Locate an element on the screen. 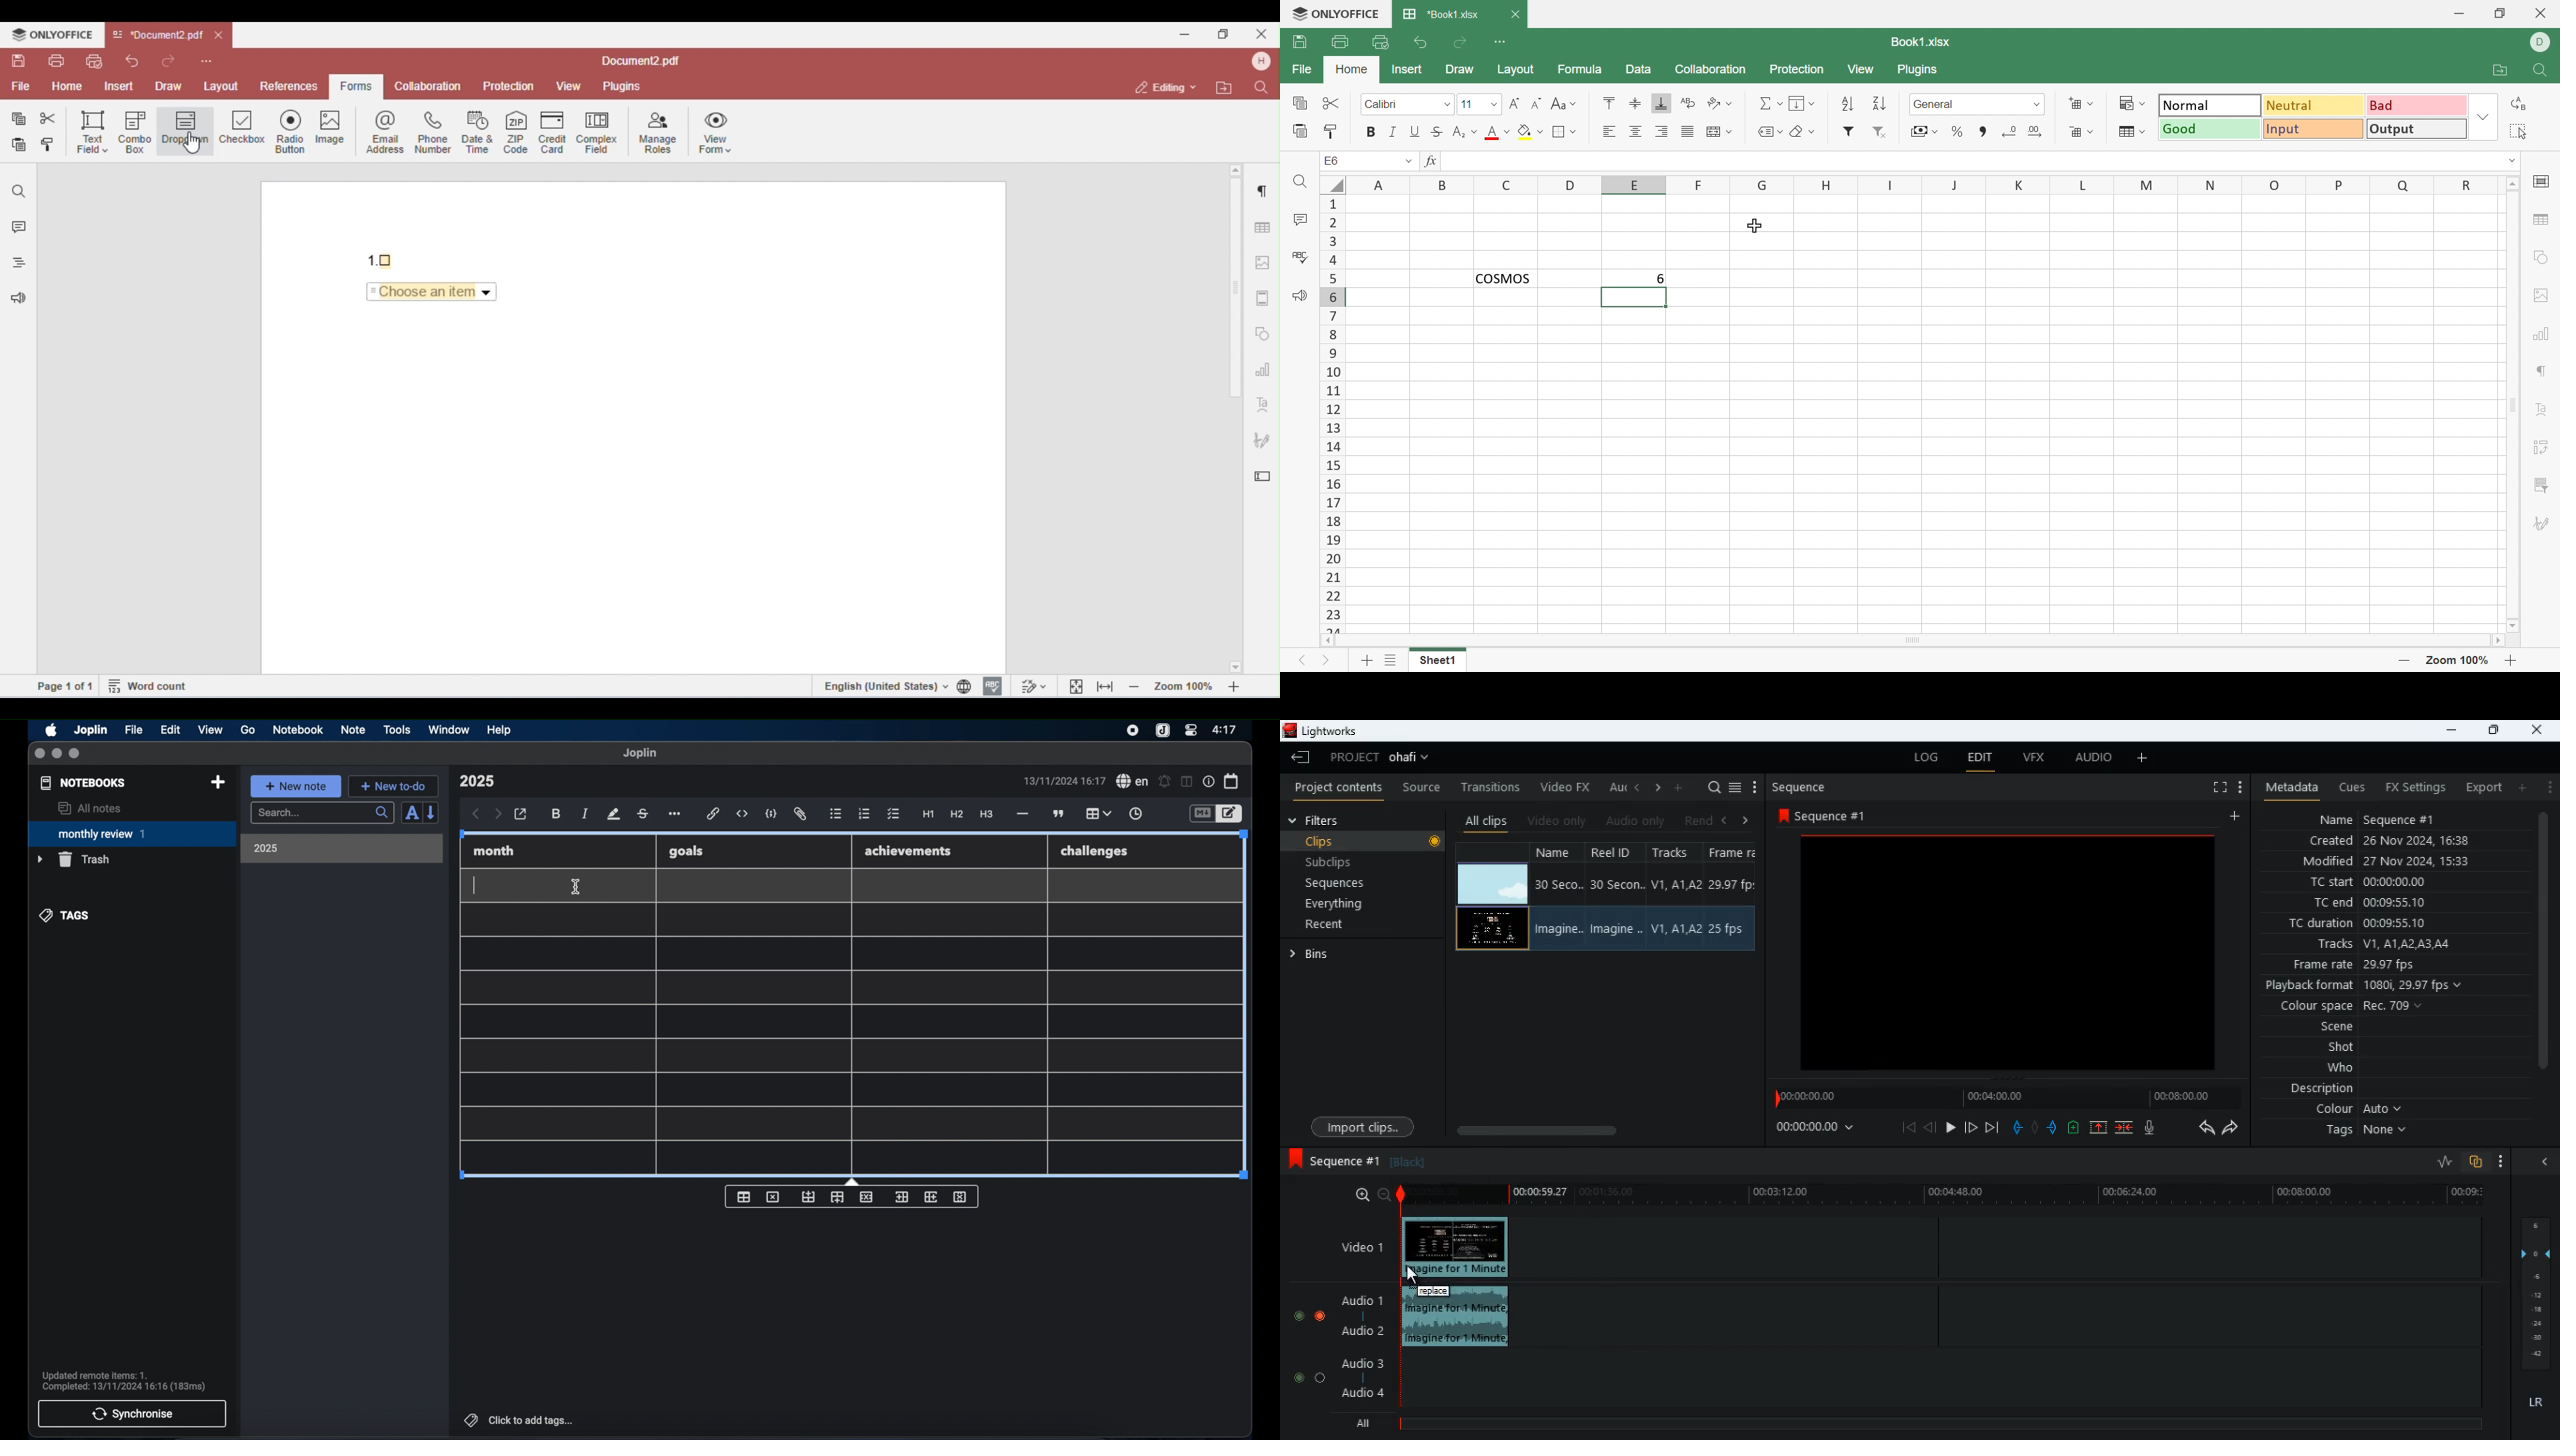 The width and height of the screenshot is (2576, 1456). heading 3 is located at coordinates (986, 815).